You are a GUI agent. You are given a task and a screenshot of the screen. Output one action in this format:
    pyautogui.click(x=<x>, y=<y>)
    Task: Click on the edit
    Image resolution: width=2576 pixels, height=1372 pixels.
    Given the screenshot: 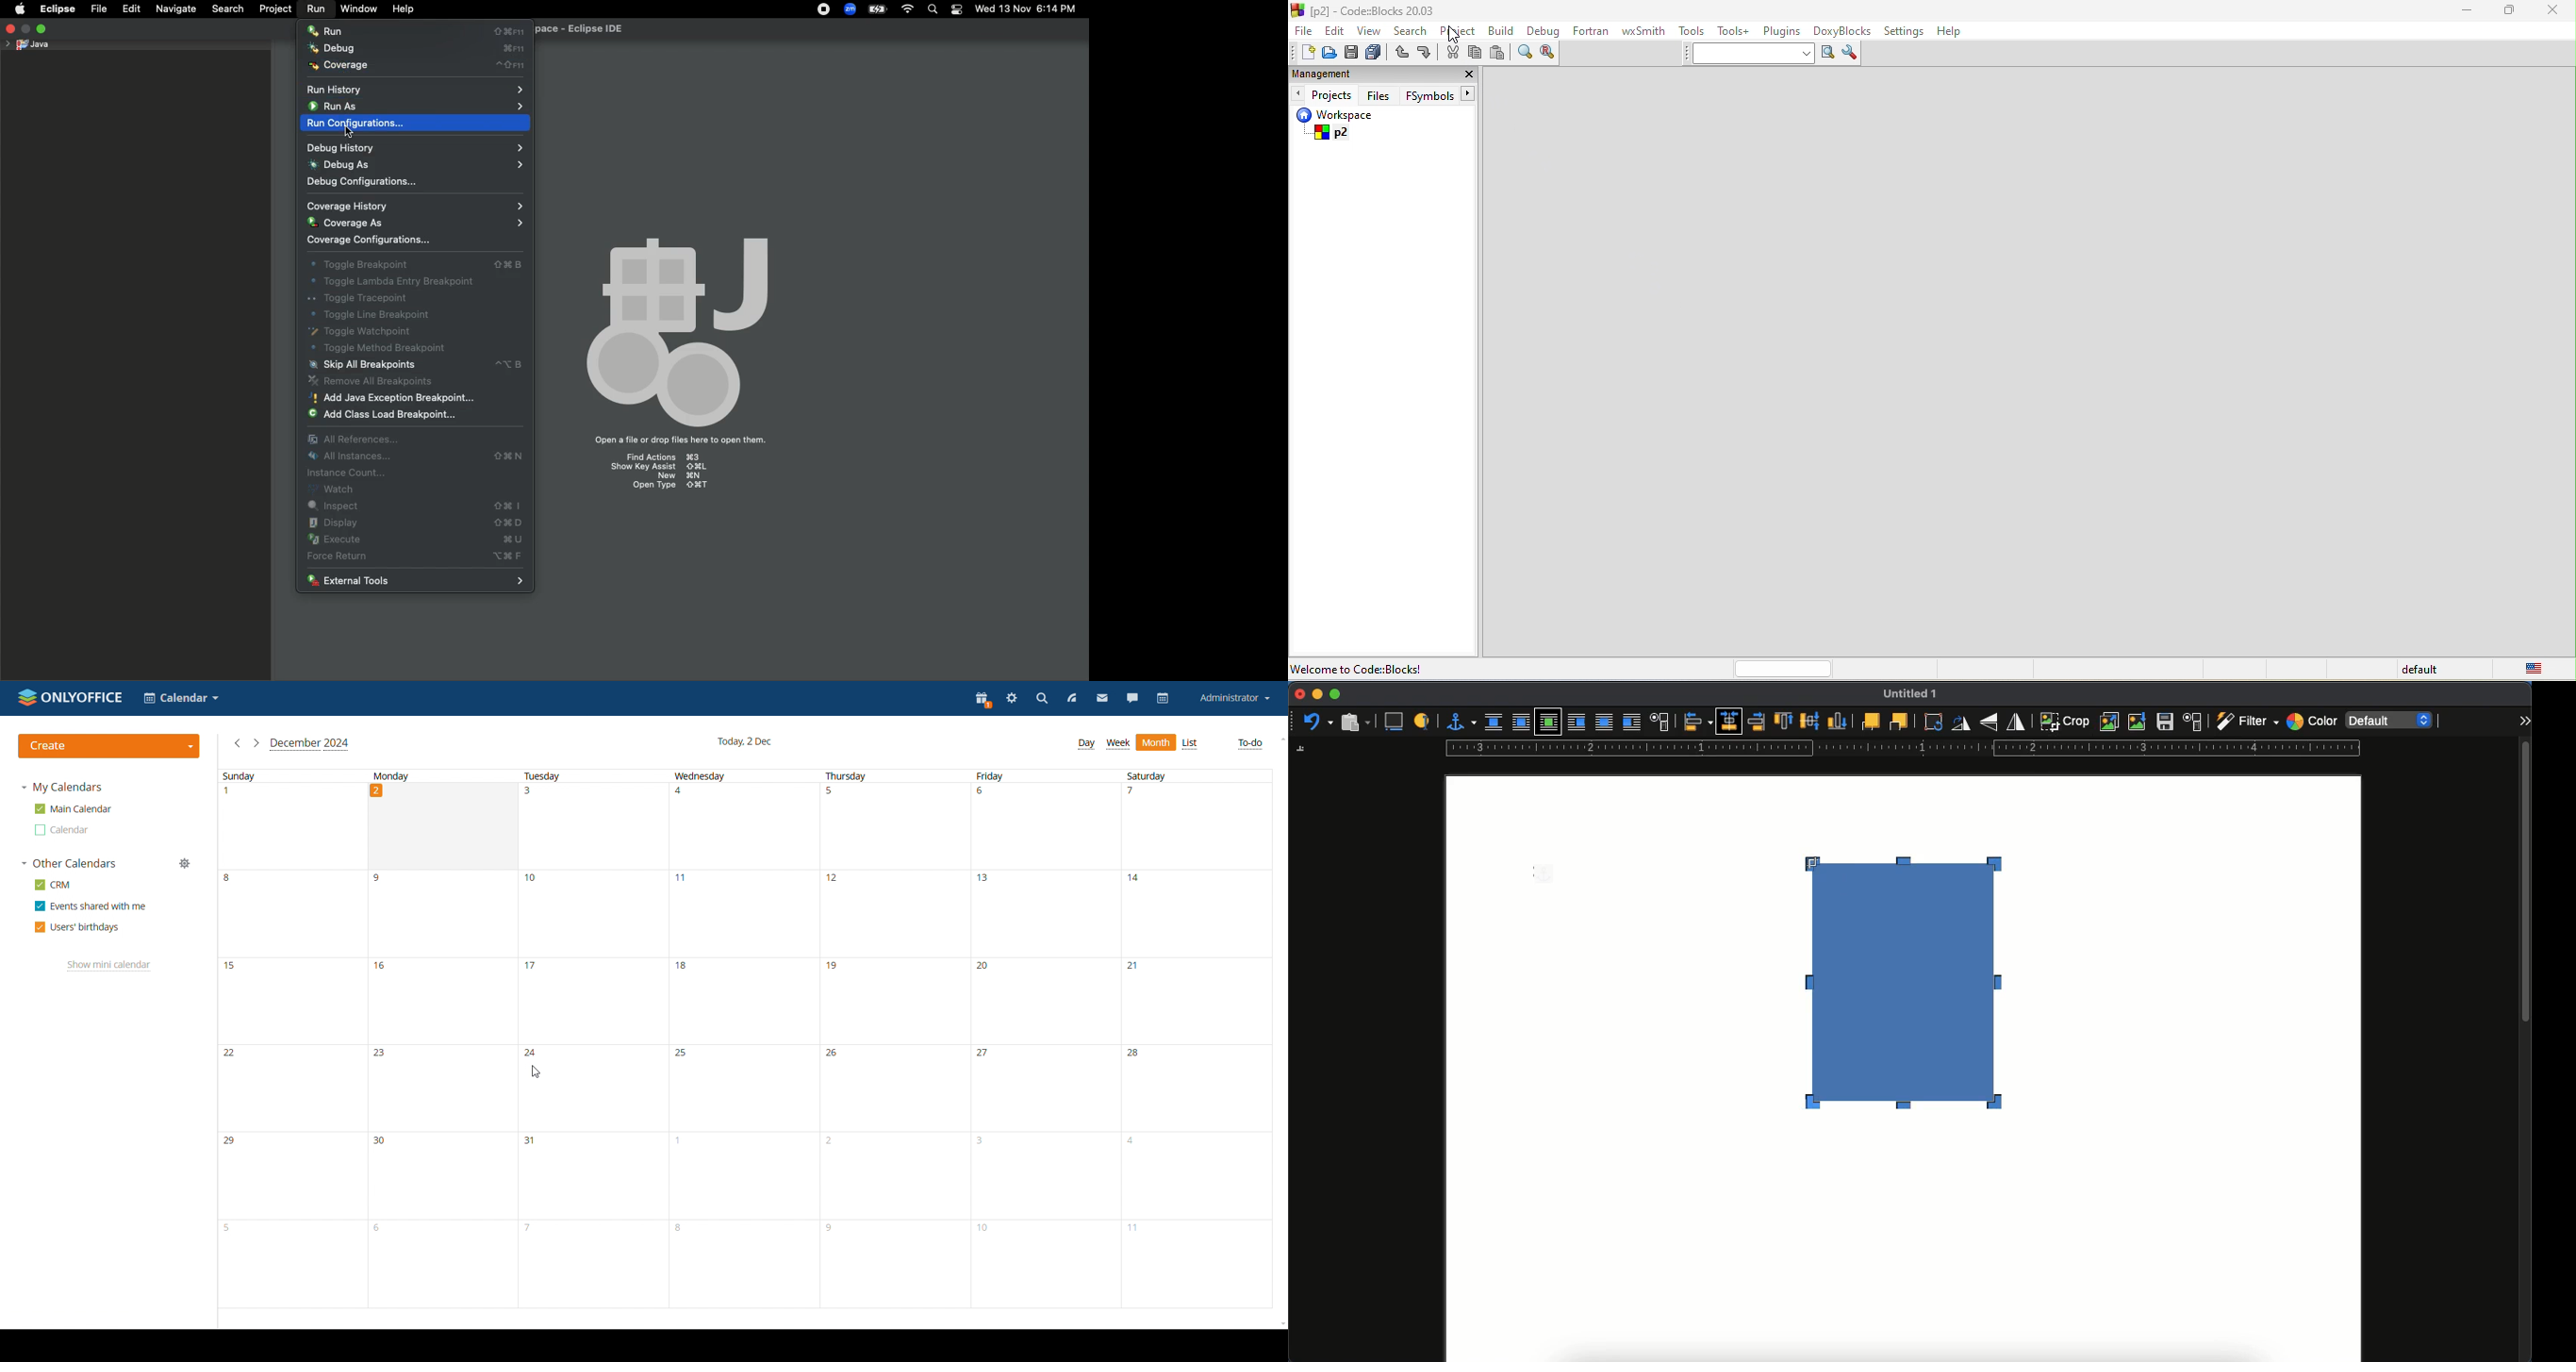 What is the action you would take?
    pyautogui.click(x=1336, y=32)
    